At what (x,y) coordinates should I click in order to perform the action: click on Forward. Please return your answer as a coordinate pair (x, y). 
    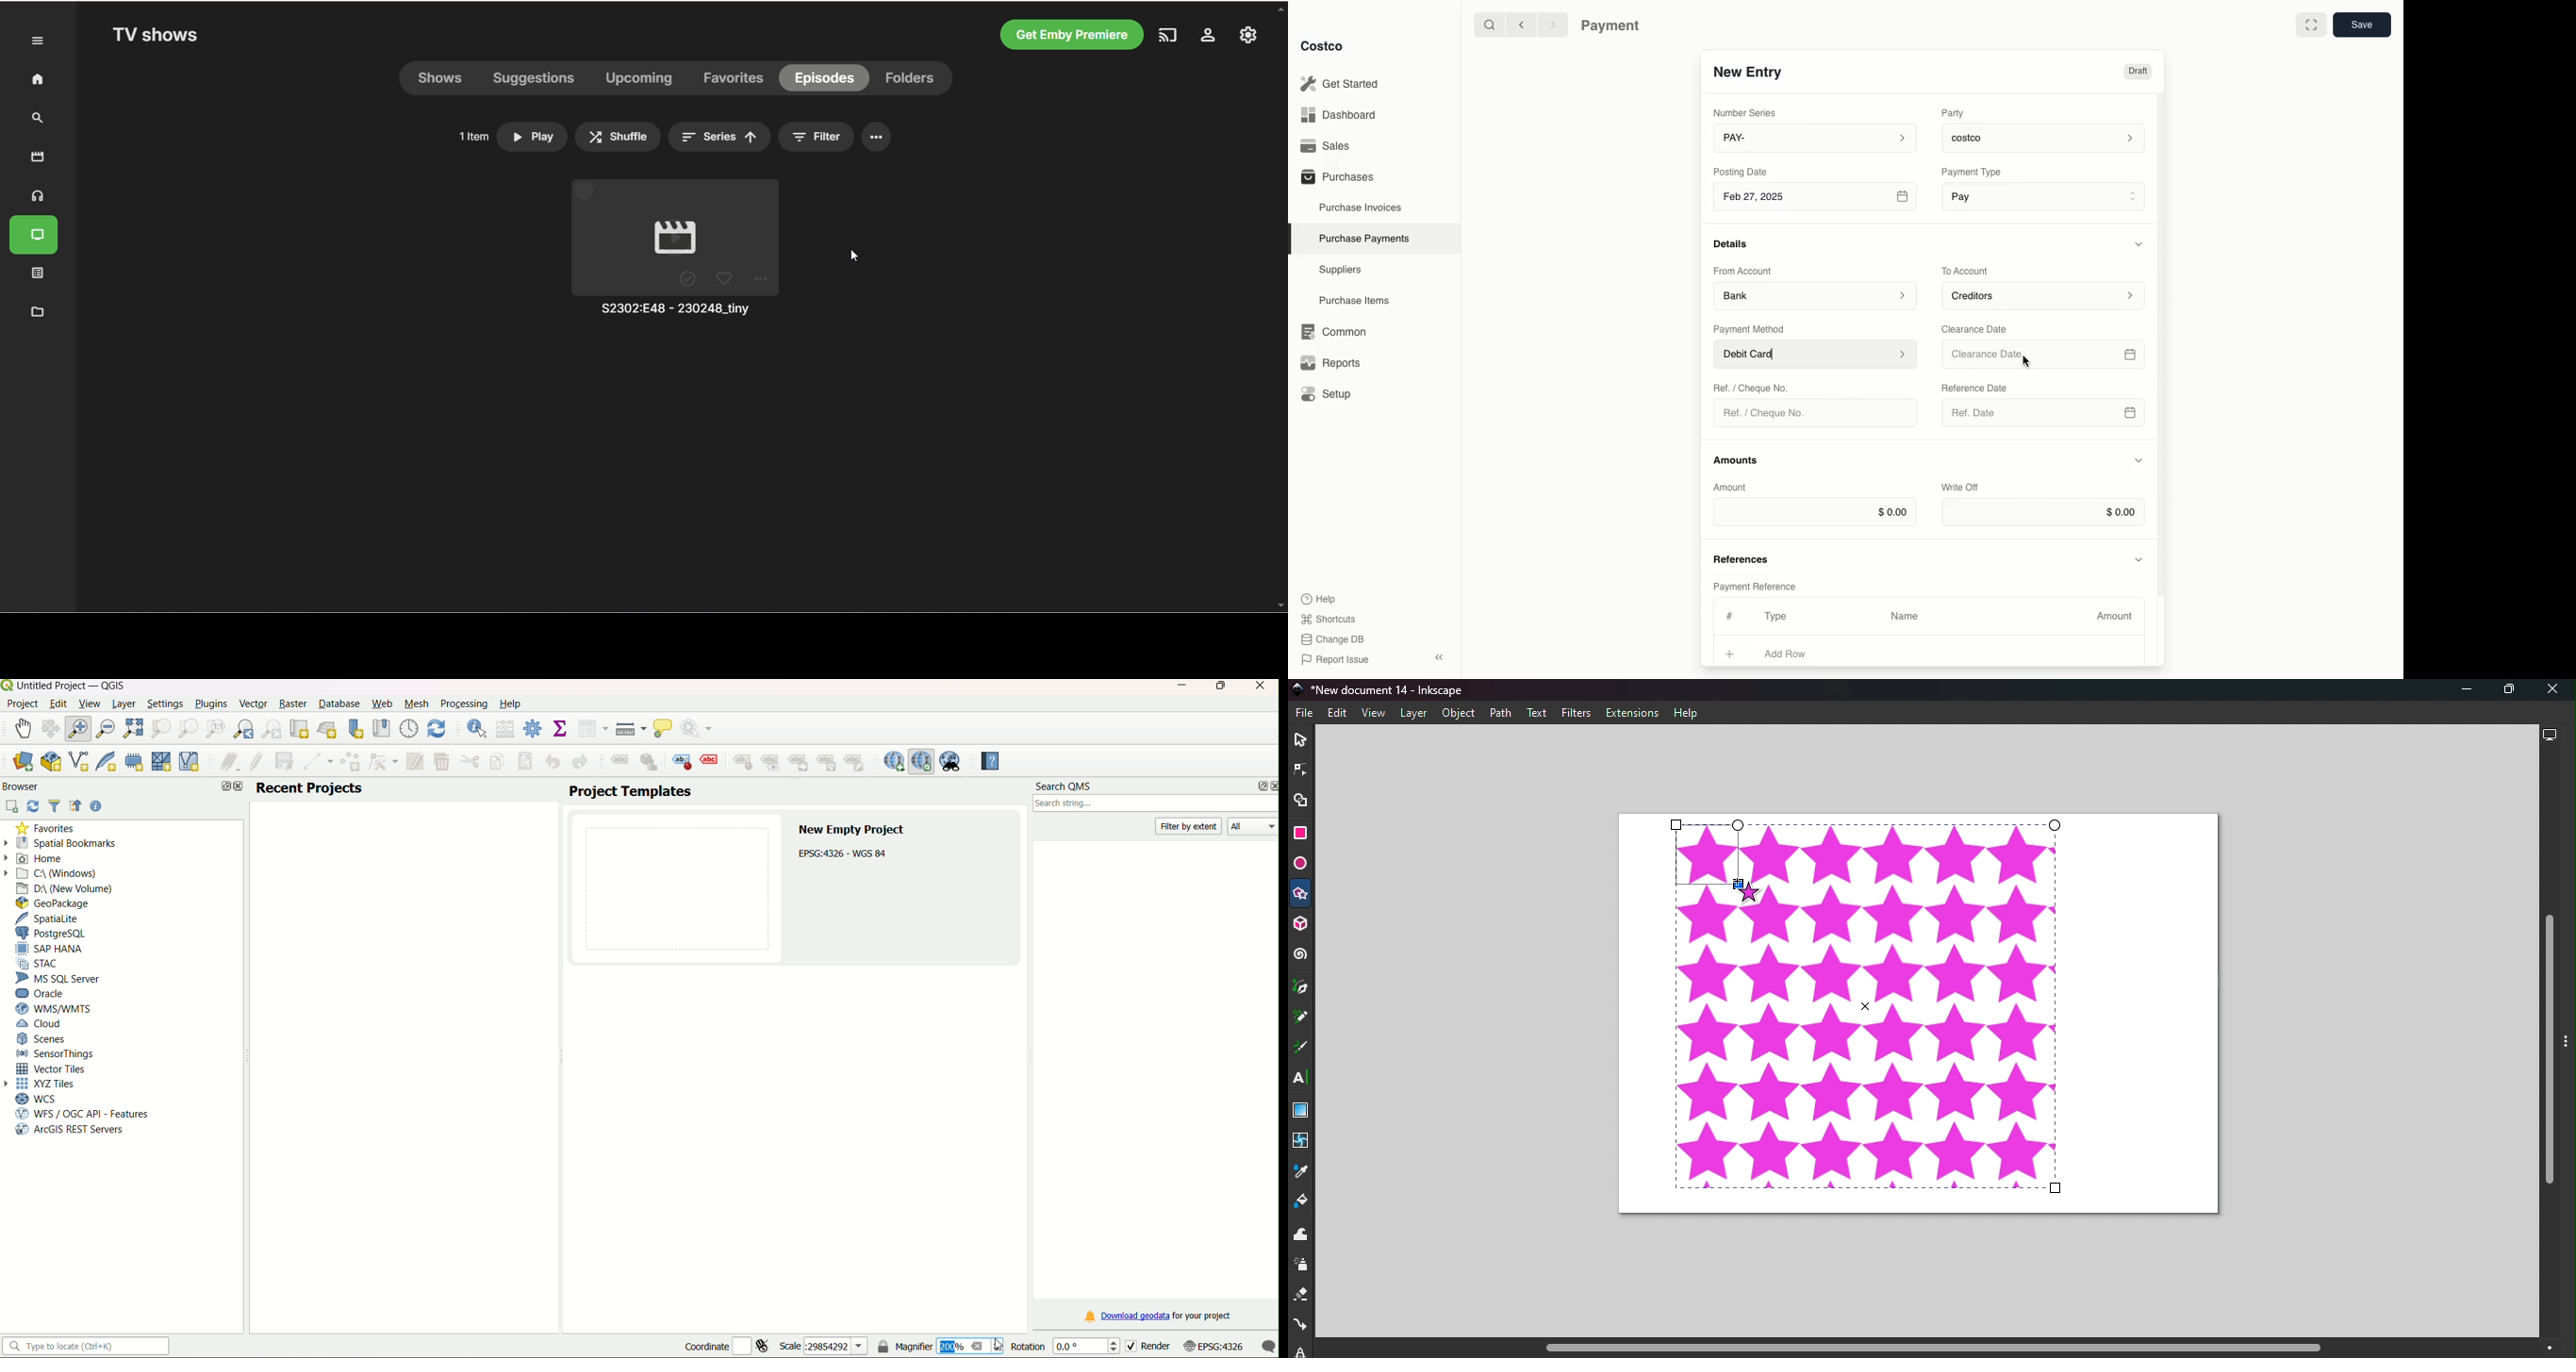
    Looking at the image, I should click on (1551, 24).